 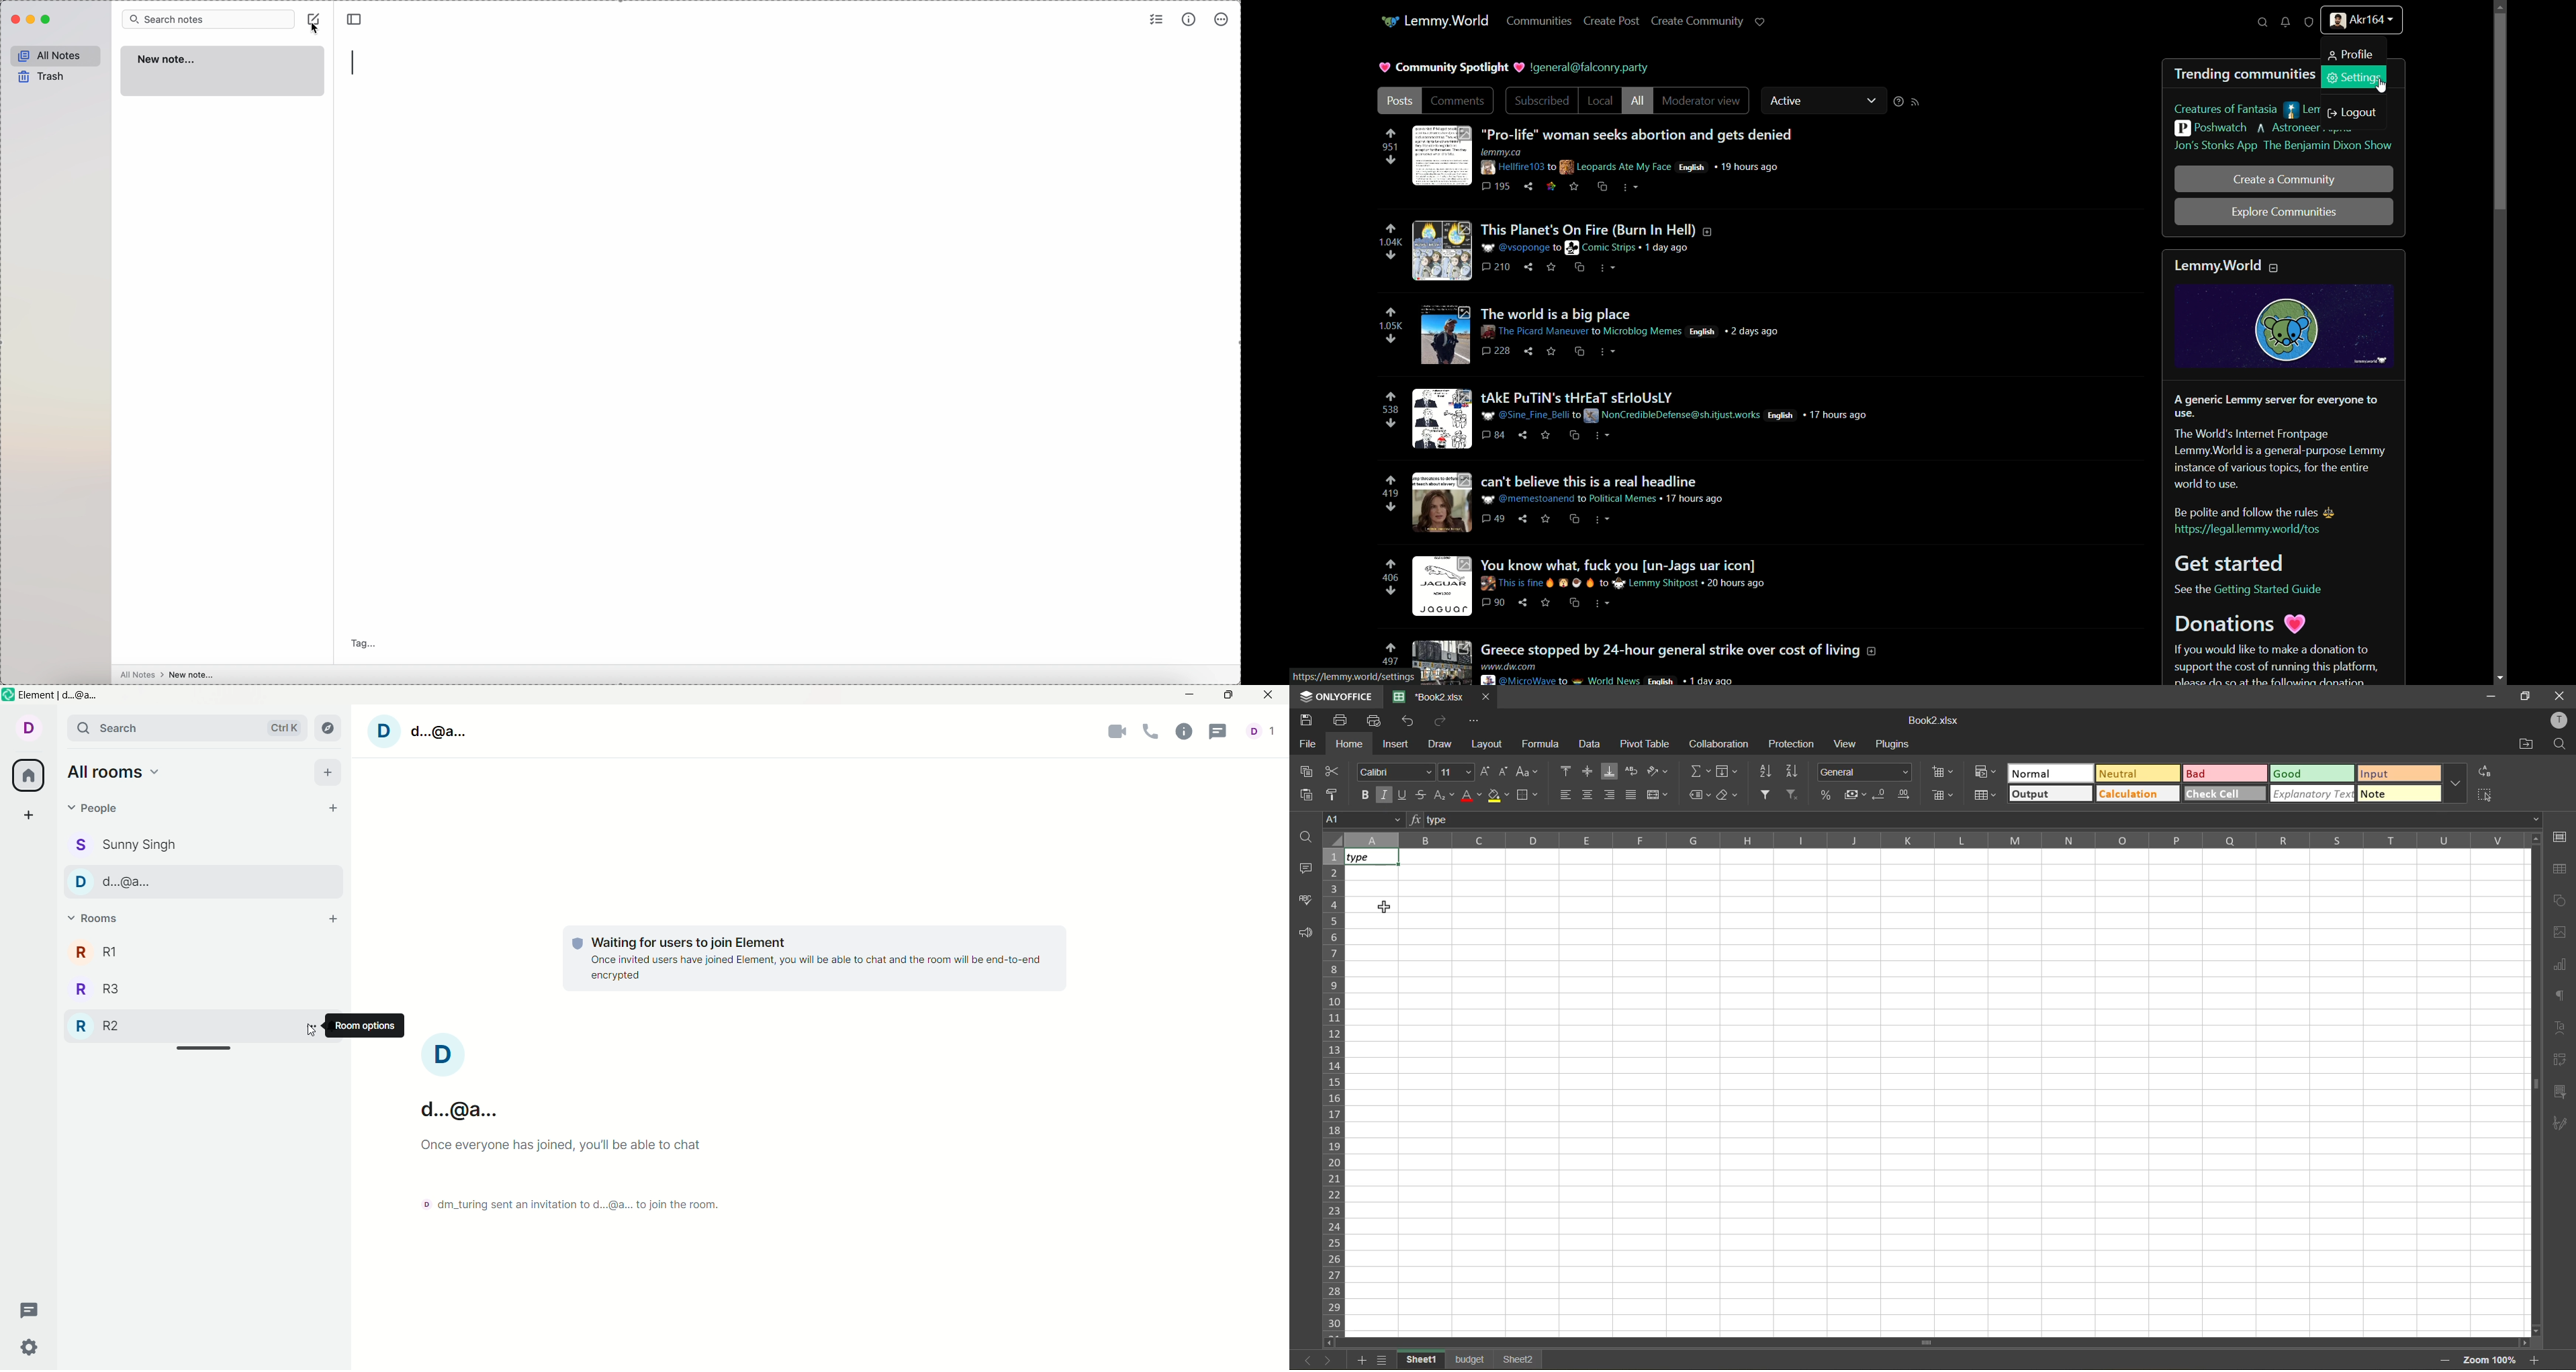 What do you see at coordinates (1767, 793) in the screenshot?
I see `filter` at bounding box center [1767, 793].